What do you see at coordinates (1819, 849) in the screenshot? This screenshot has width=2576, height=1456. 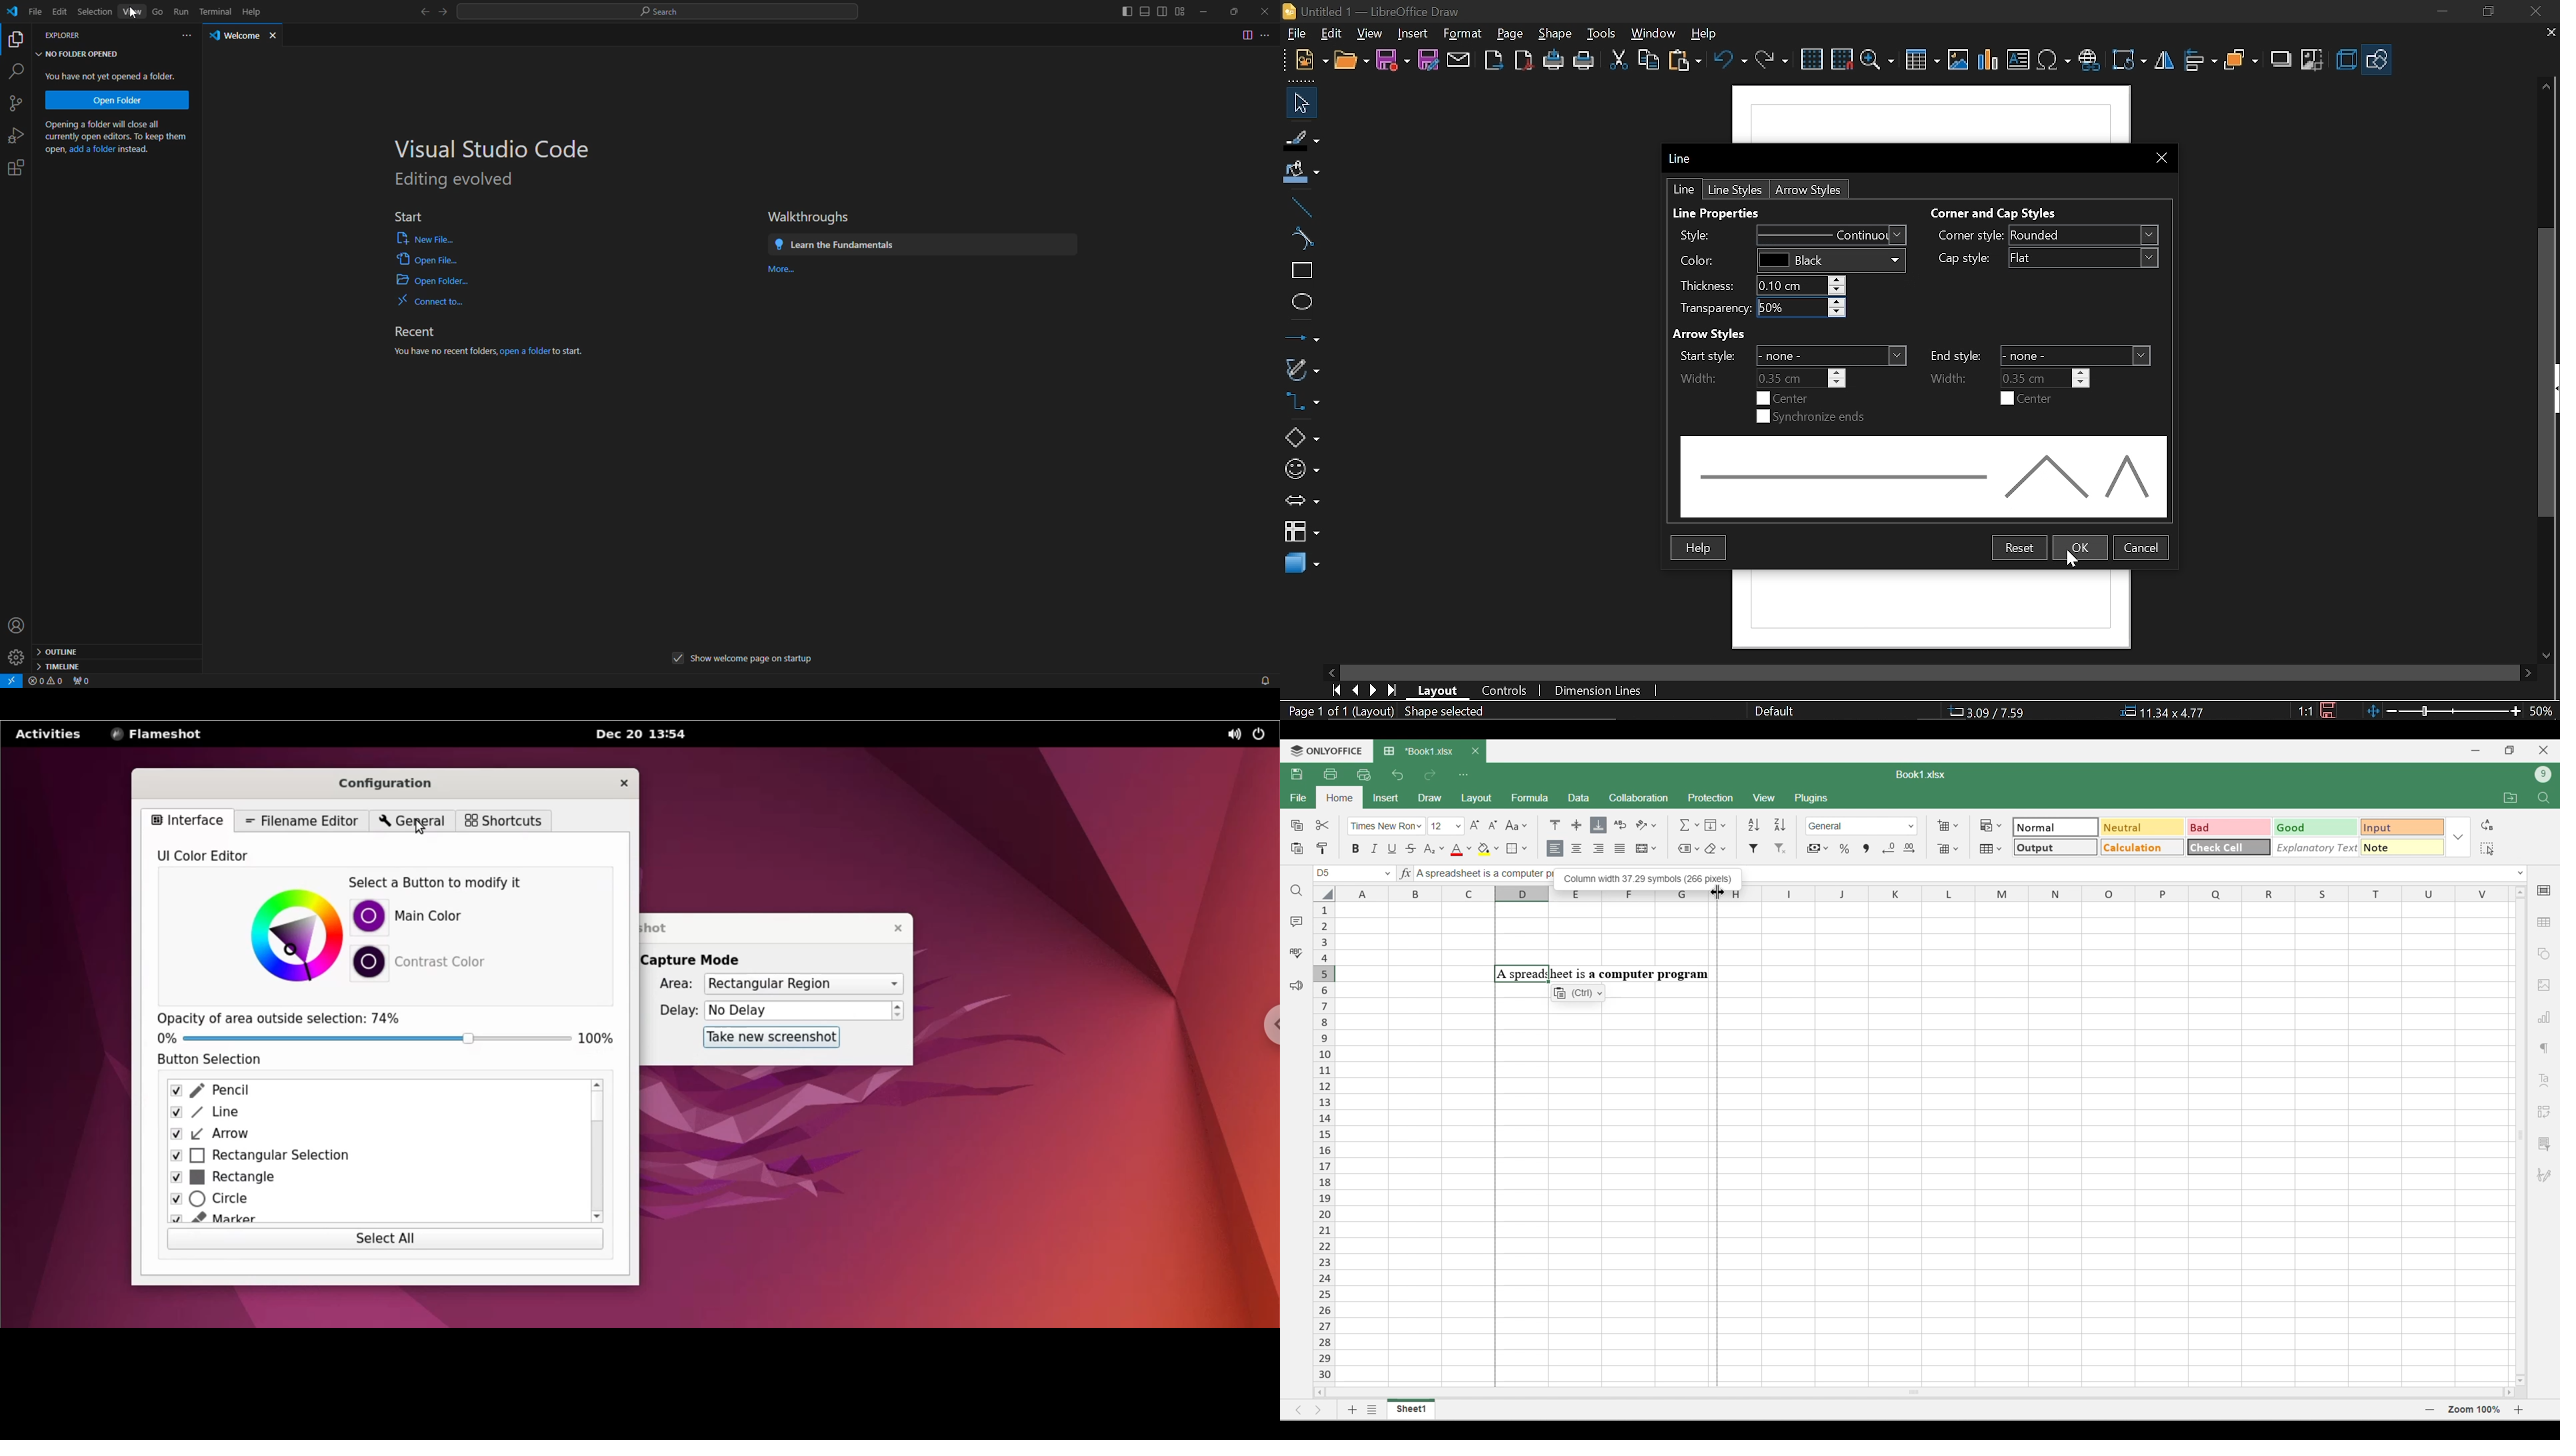 I see `Accounting style` at bounding box center [1819, 849].